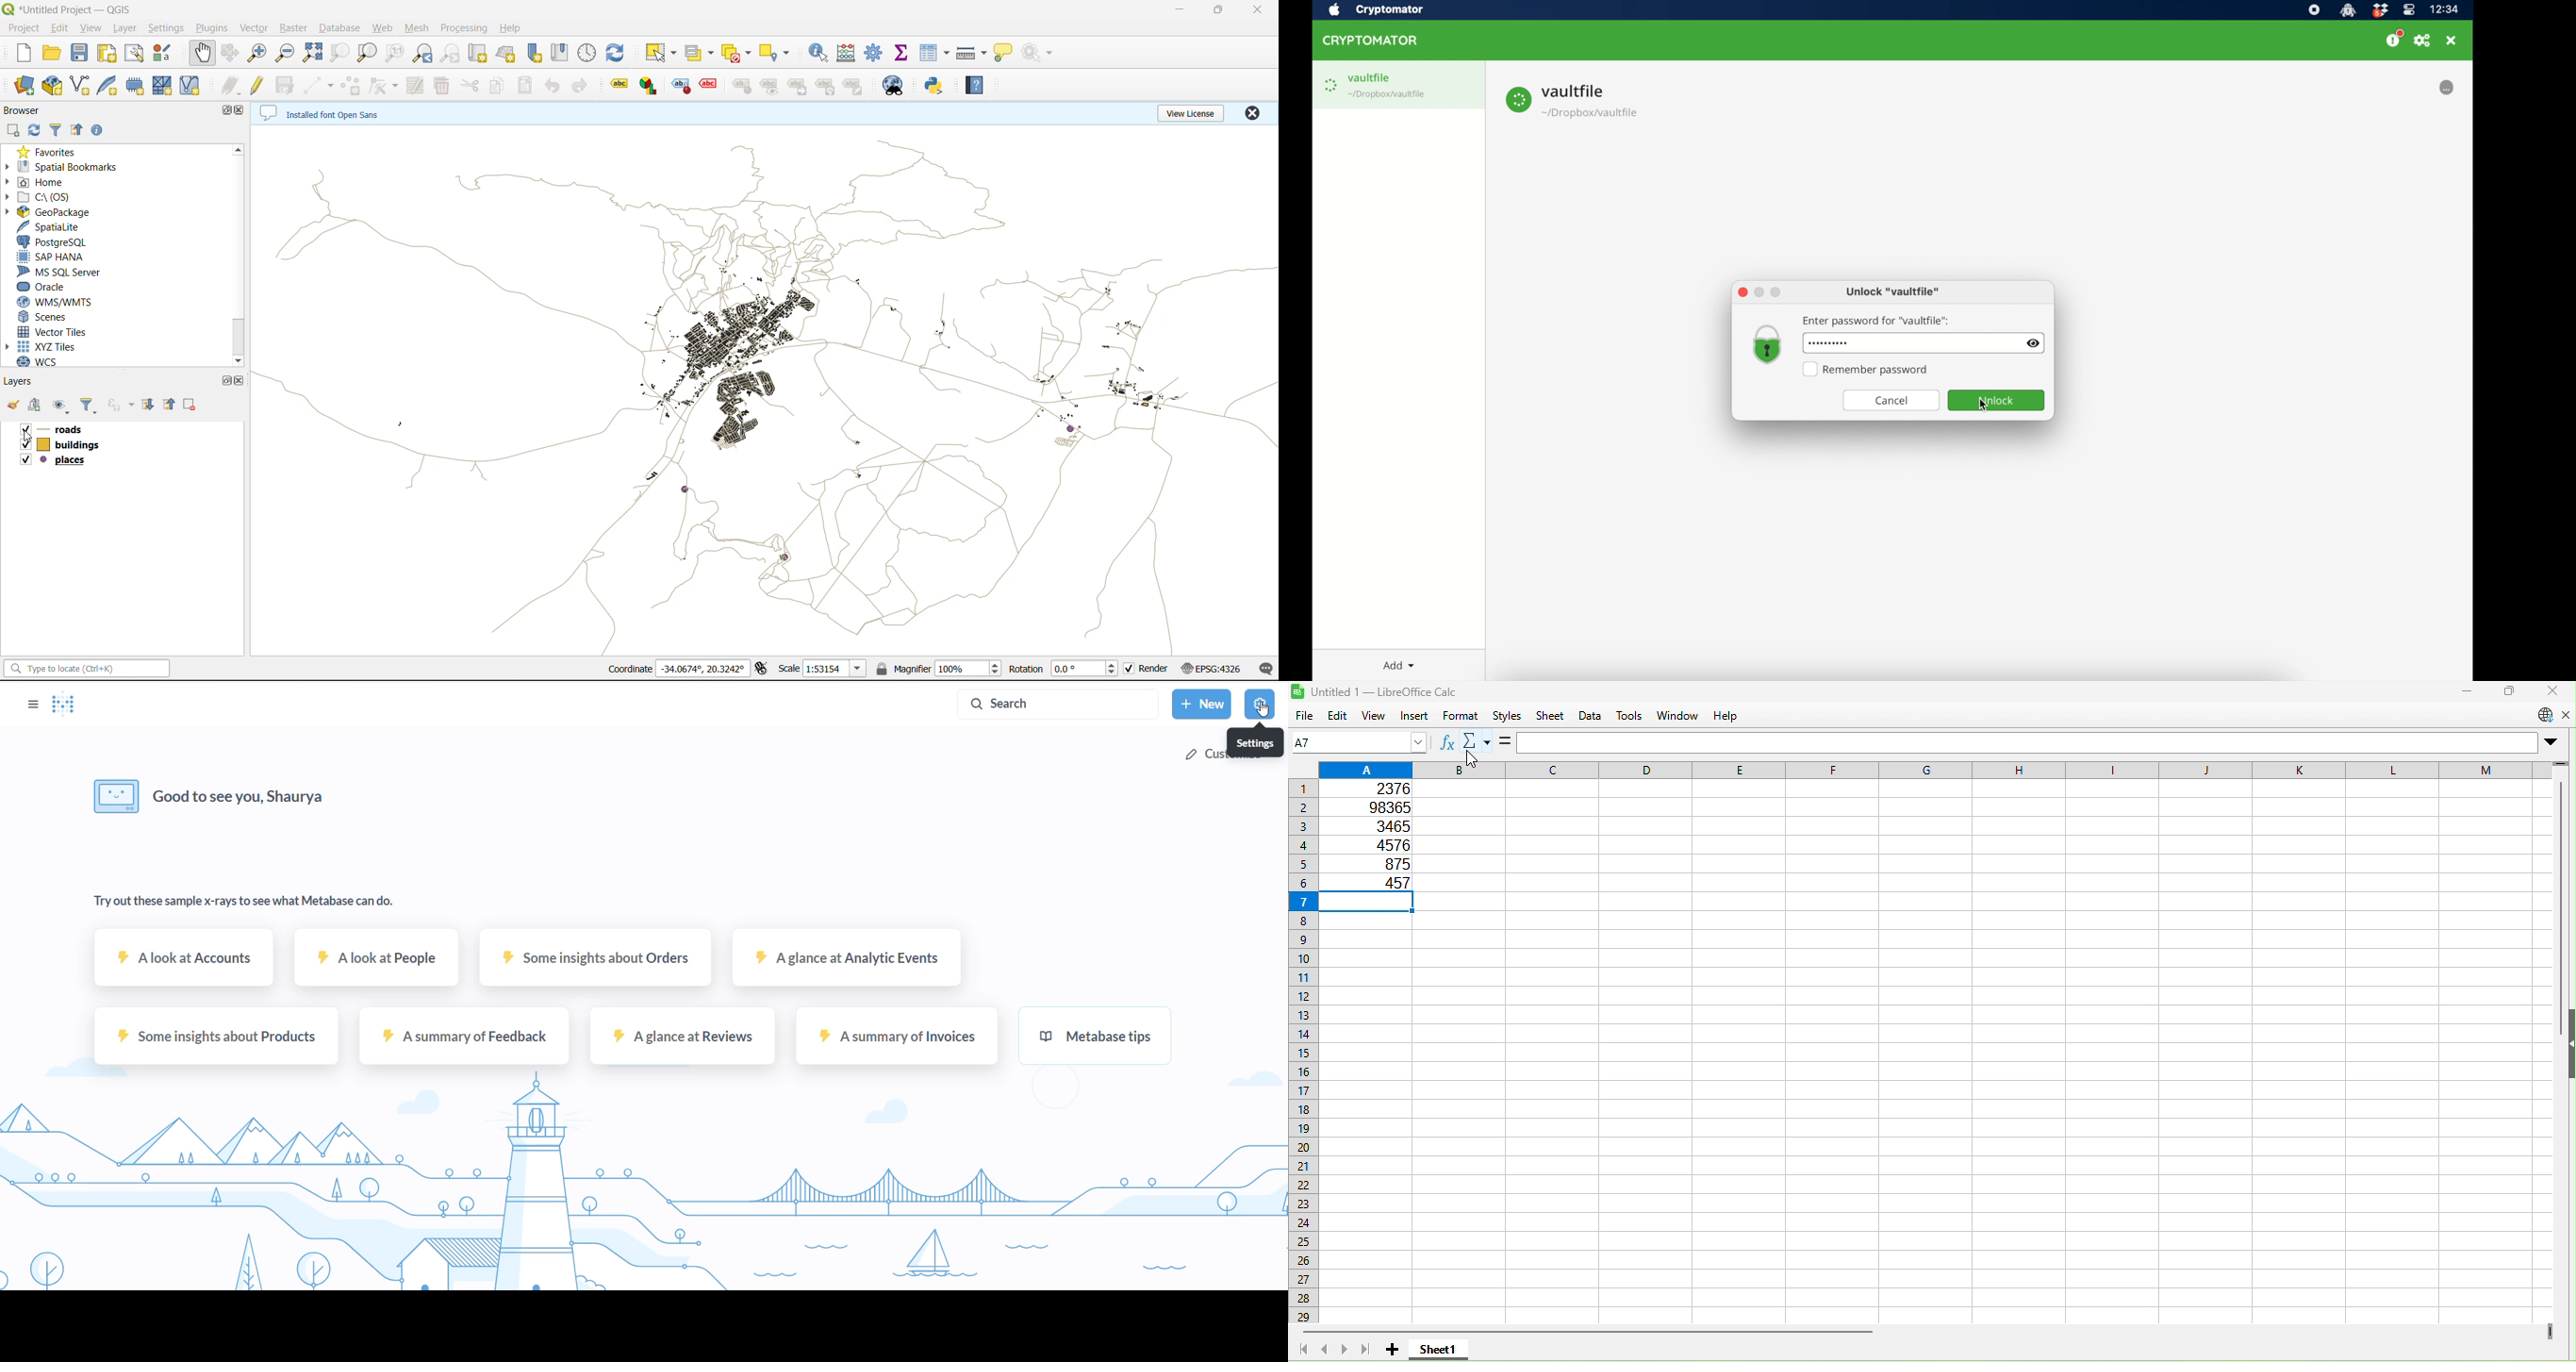 This screenshot has width=2576, height=1372. What do you see at coordinates (780, 53) in the screenshot?
I see `select location` at bounding box center [780, 53].